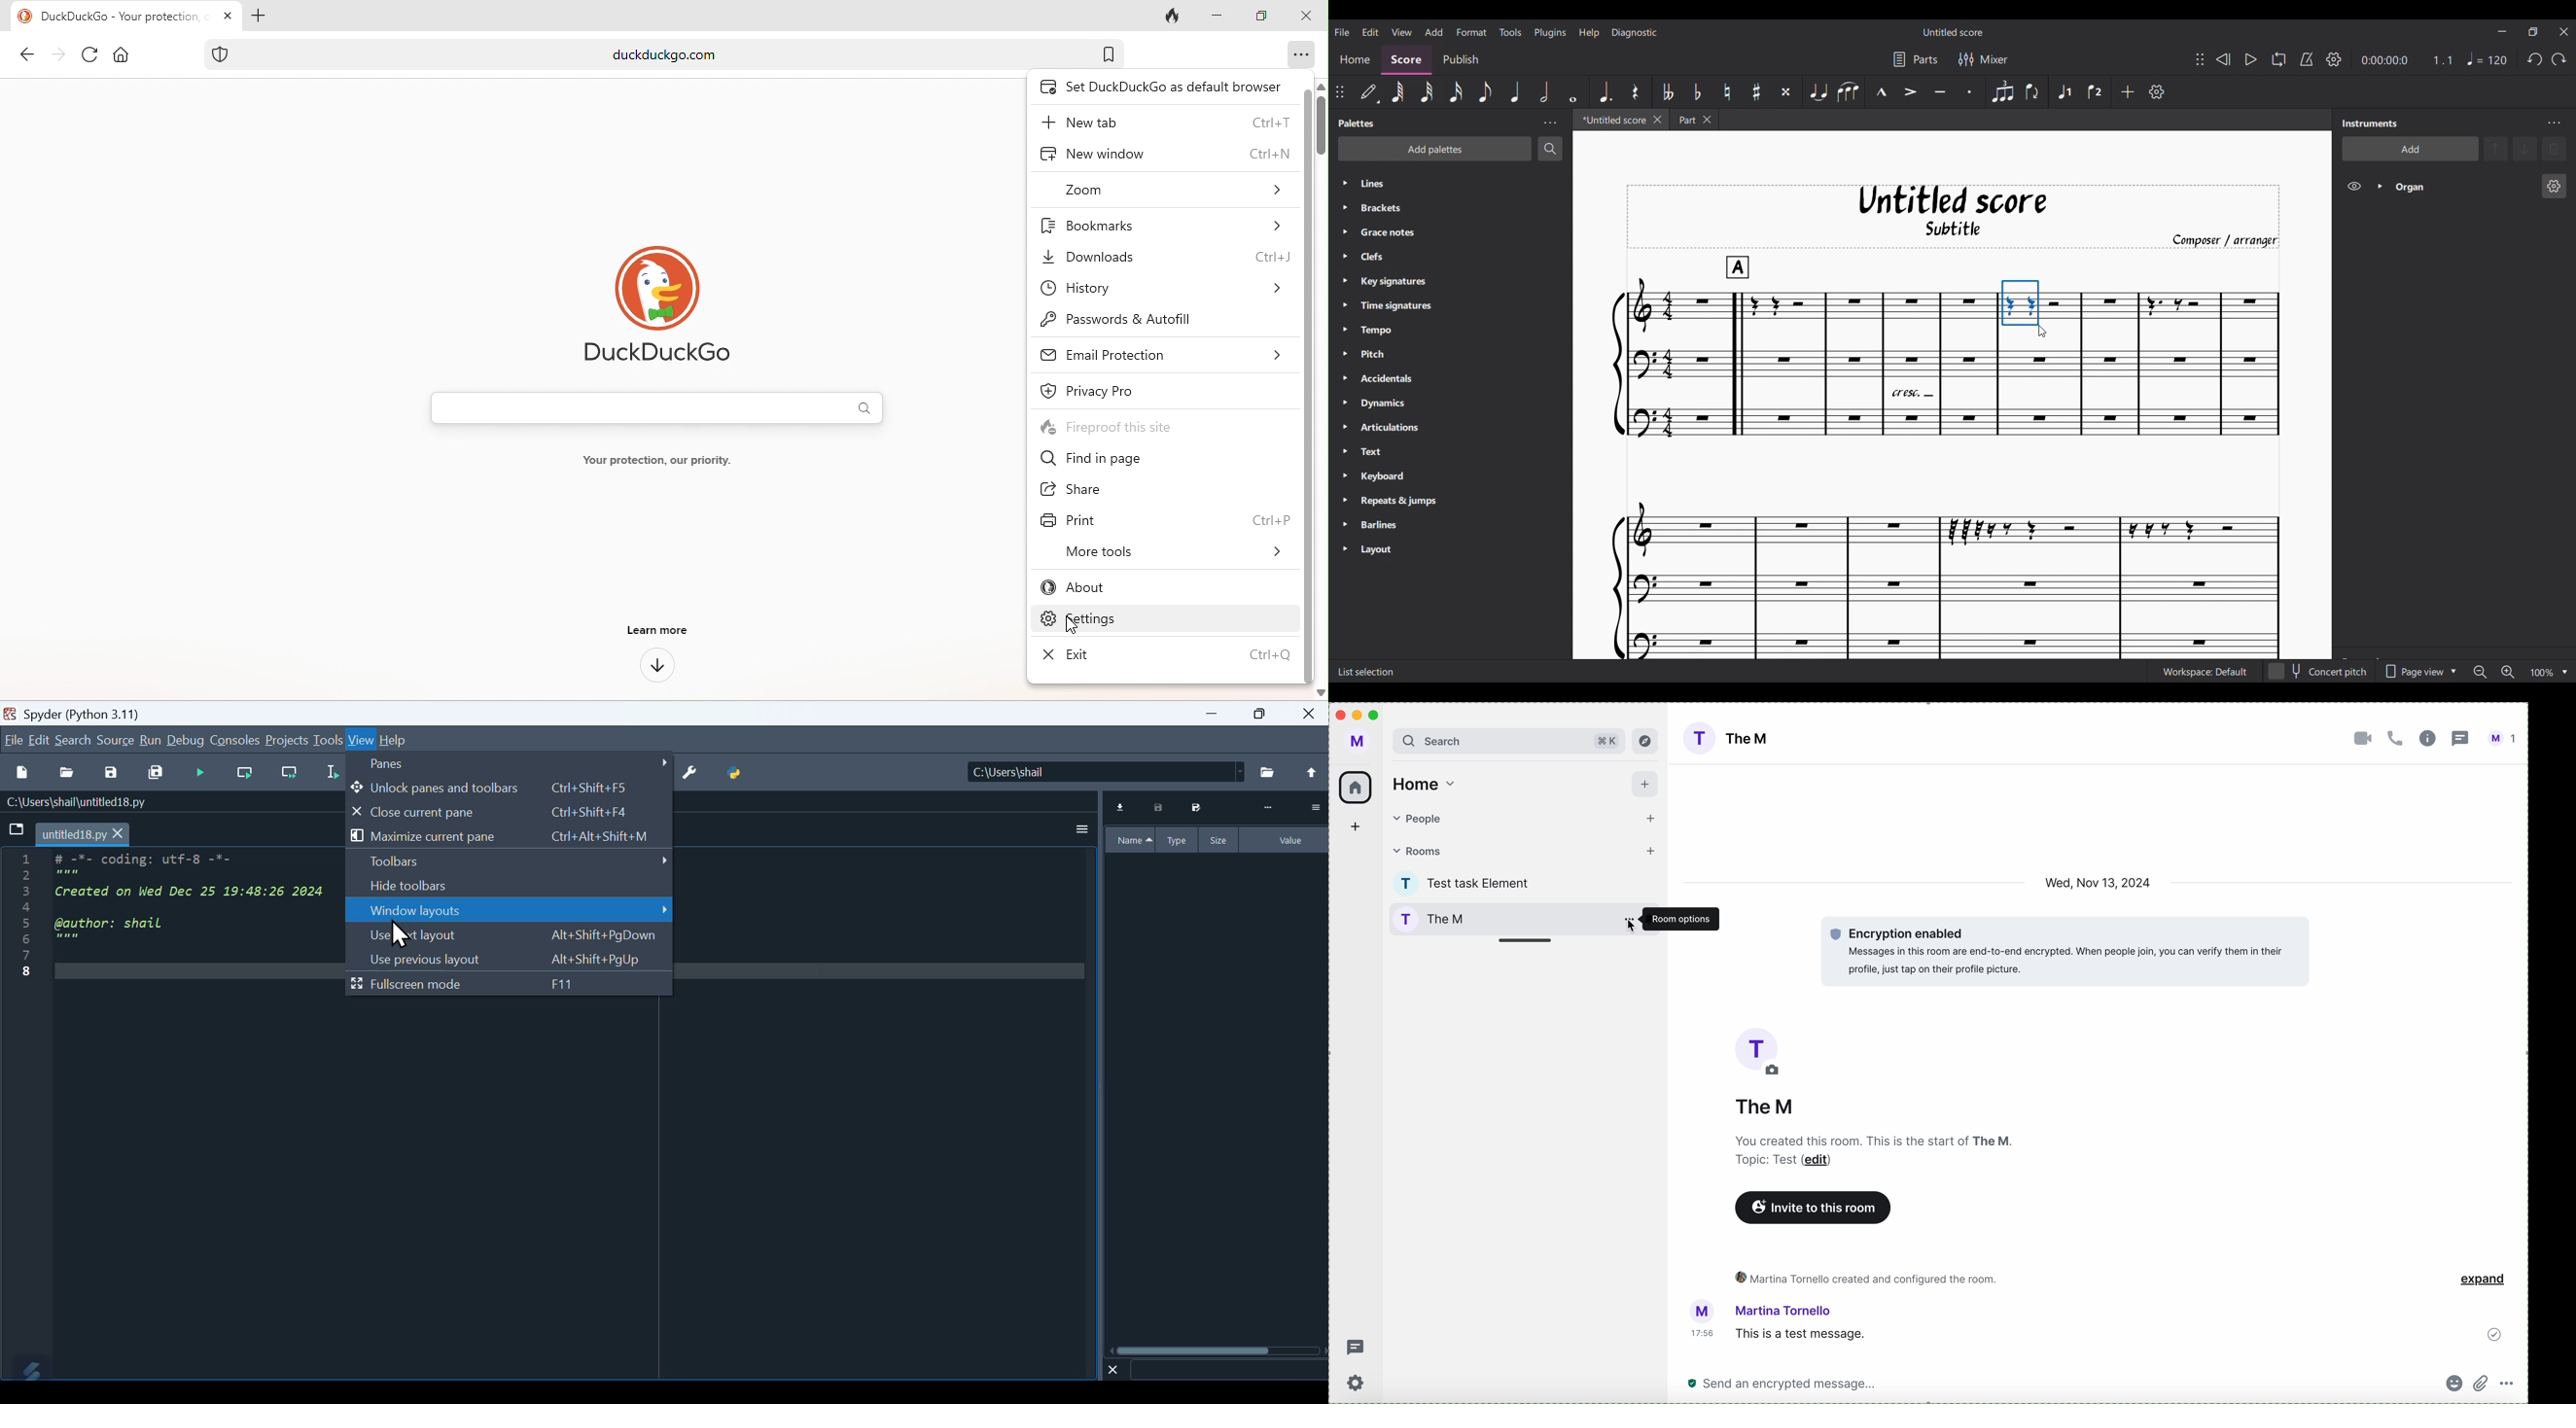 The image size is (2576, 1428). I want to click on set duck duck go default browser, so click(1158, 84).